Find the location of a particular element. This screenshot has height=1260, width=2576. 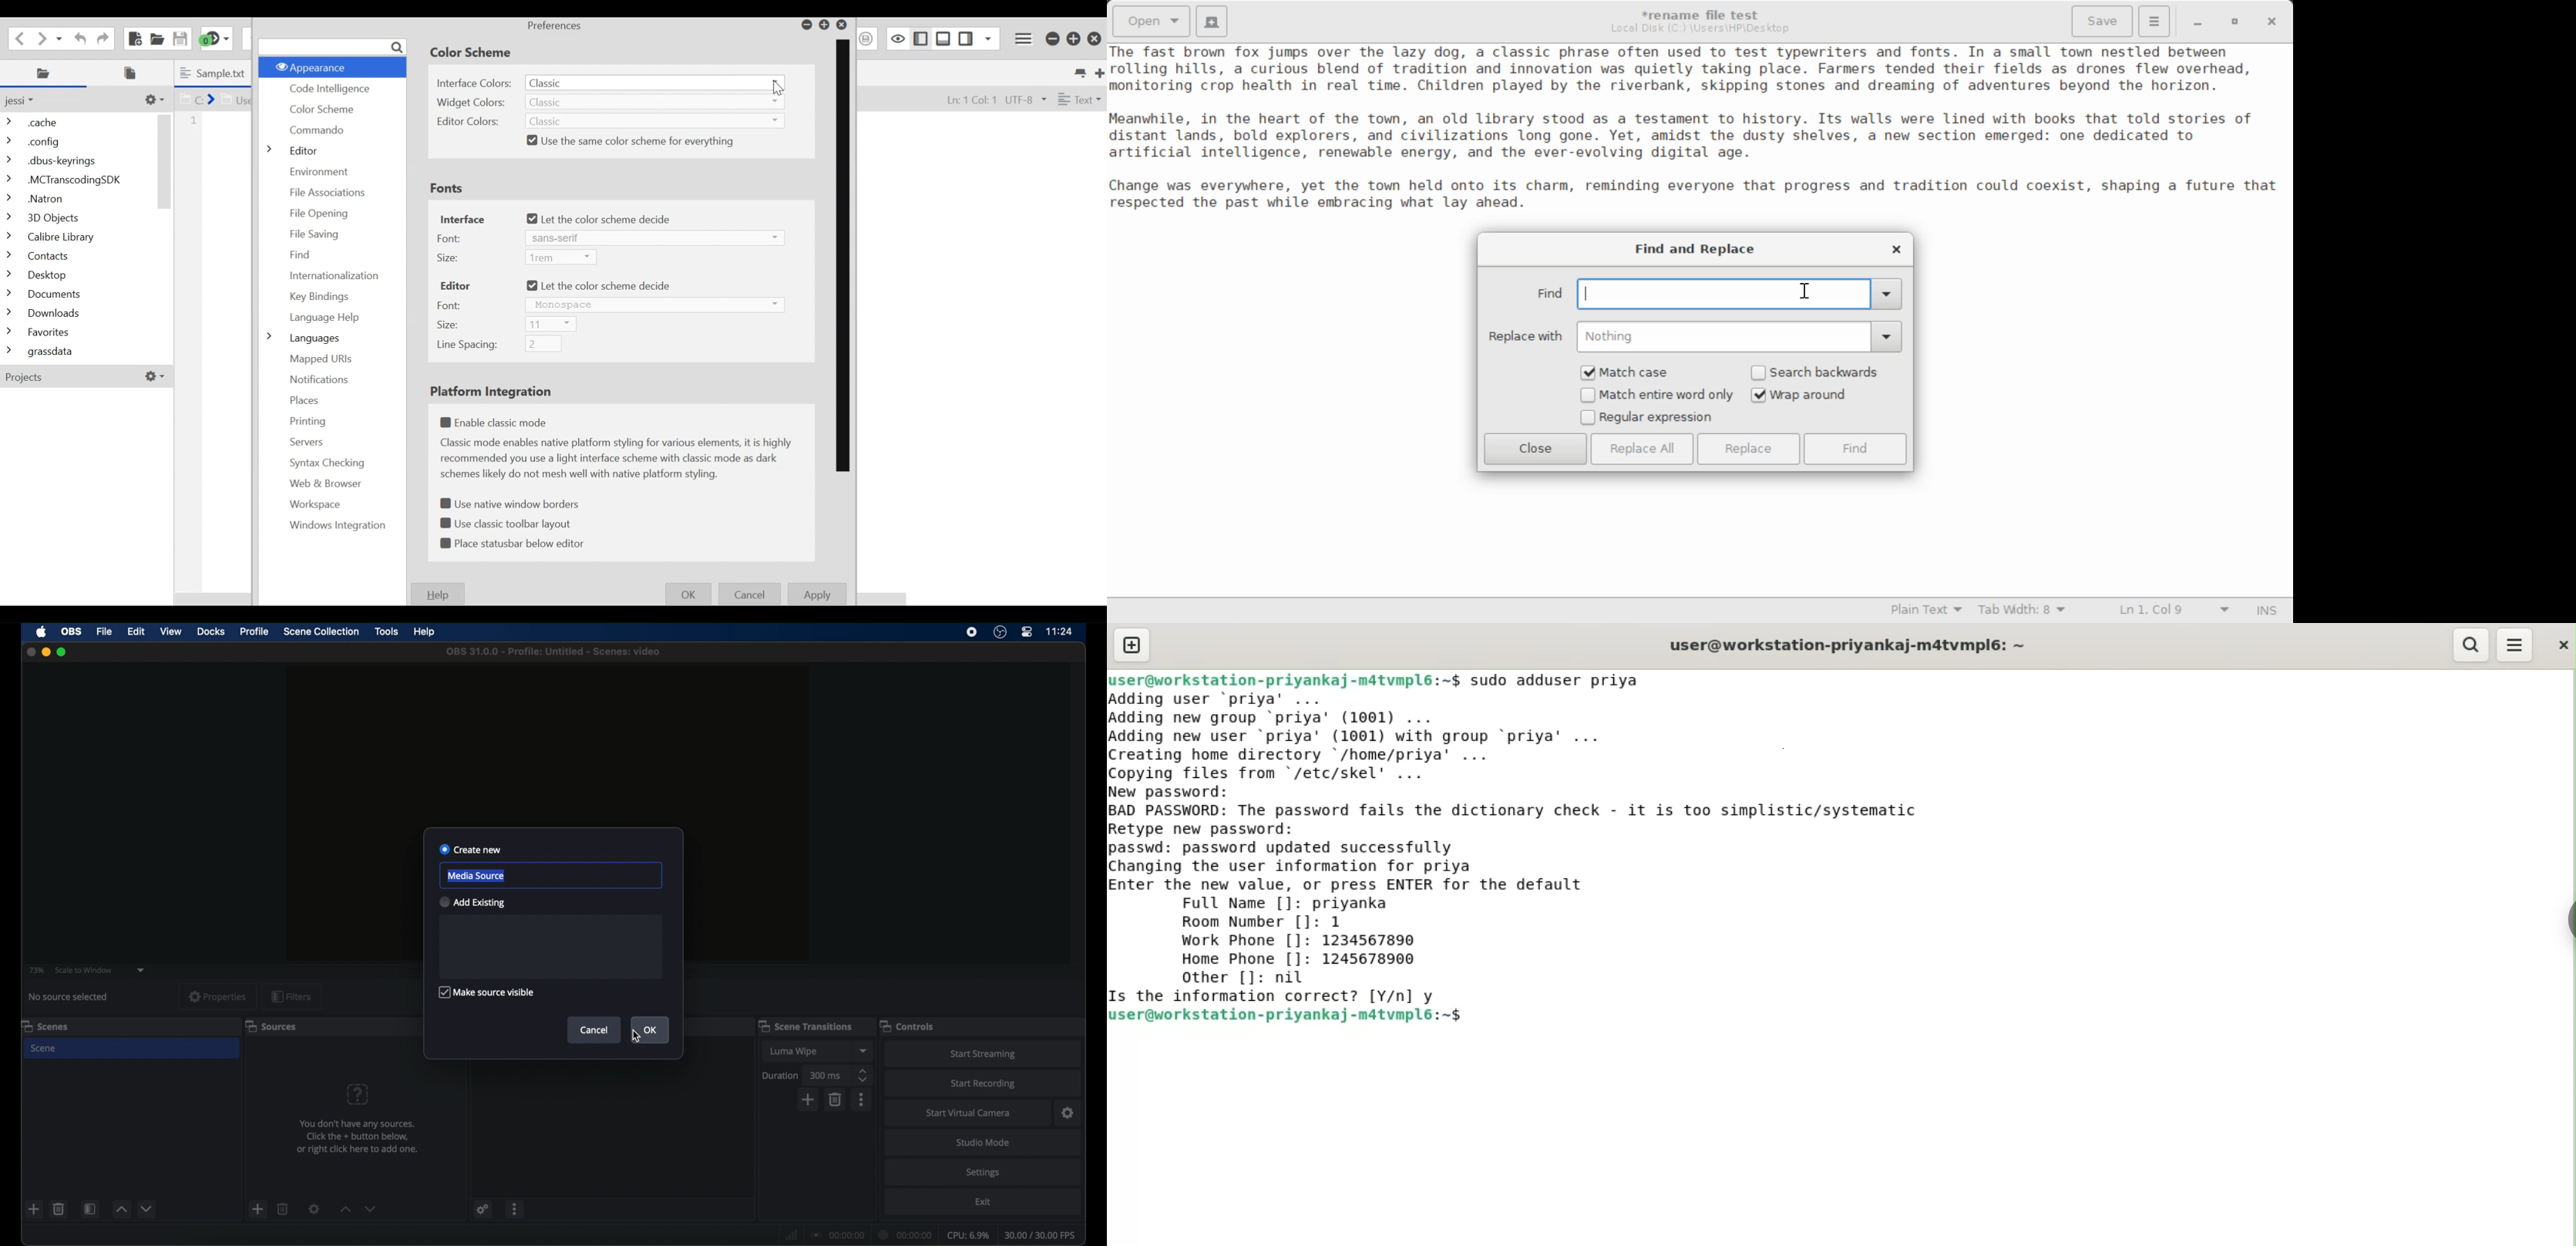

new tab is located at coordinates (1132, 645).